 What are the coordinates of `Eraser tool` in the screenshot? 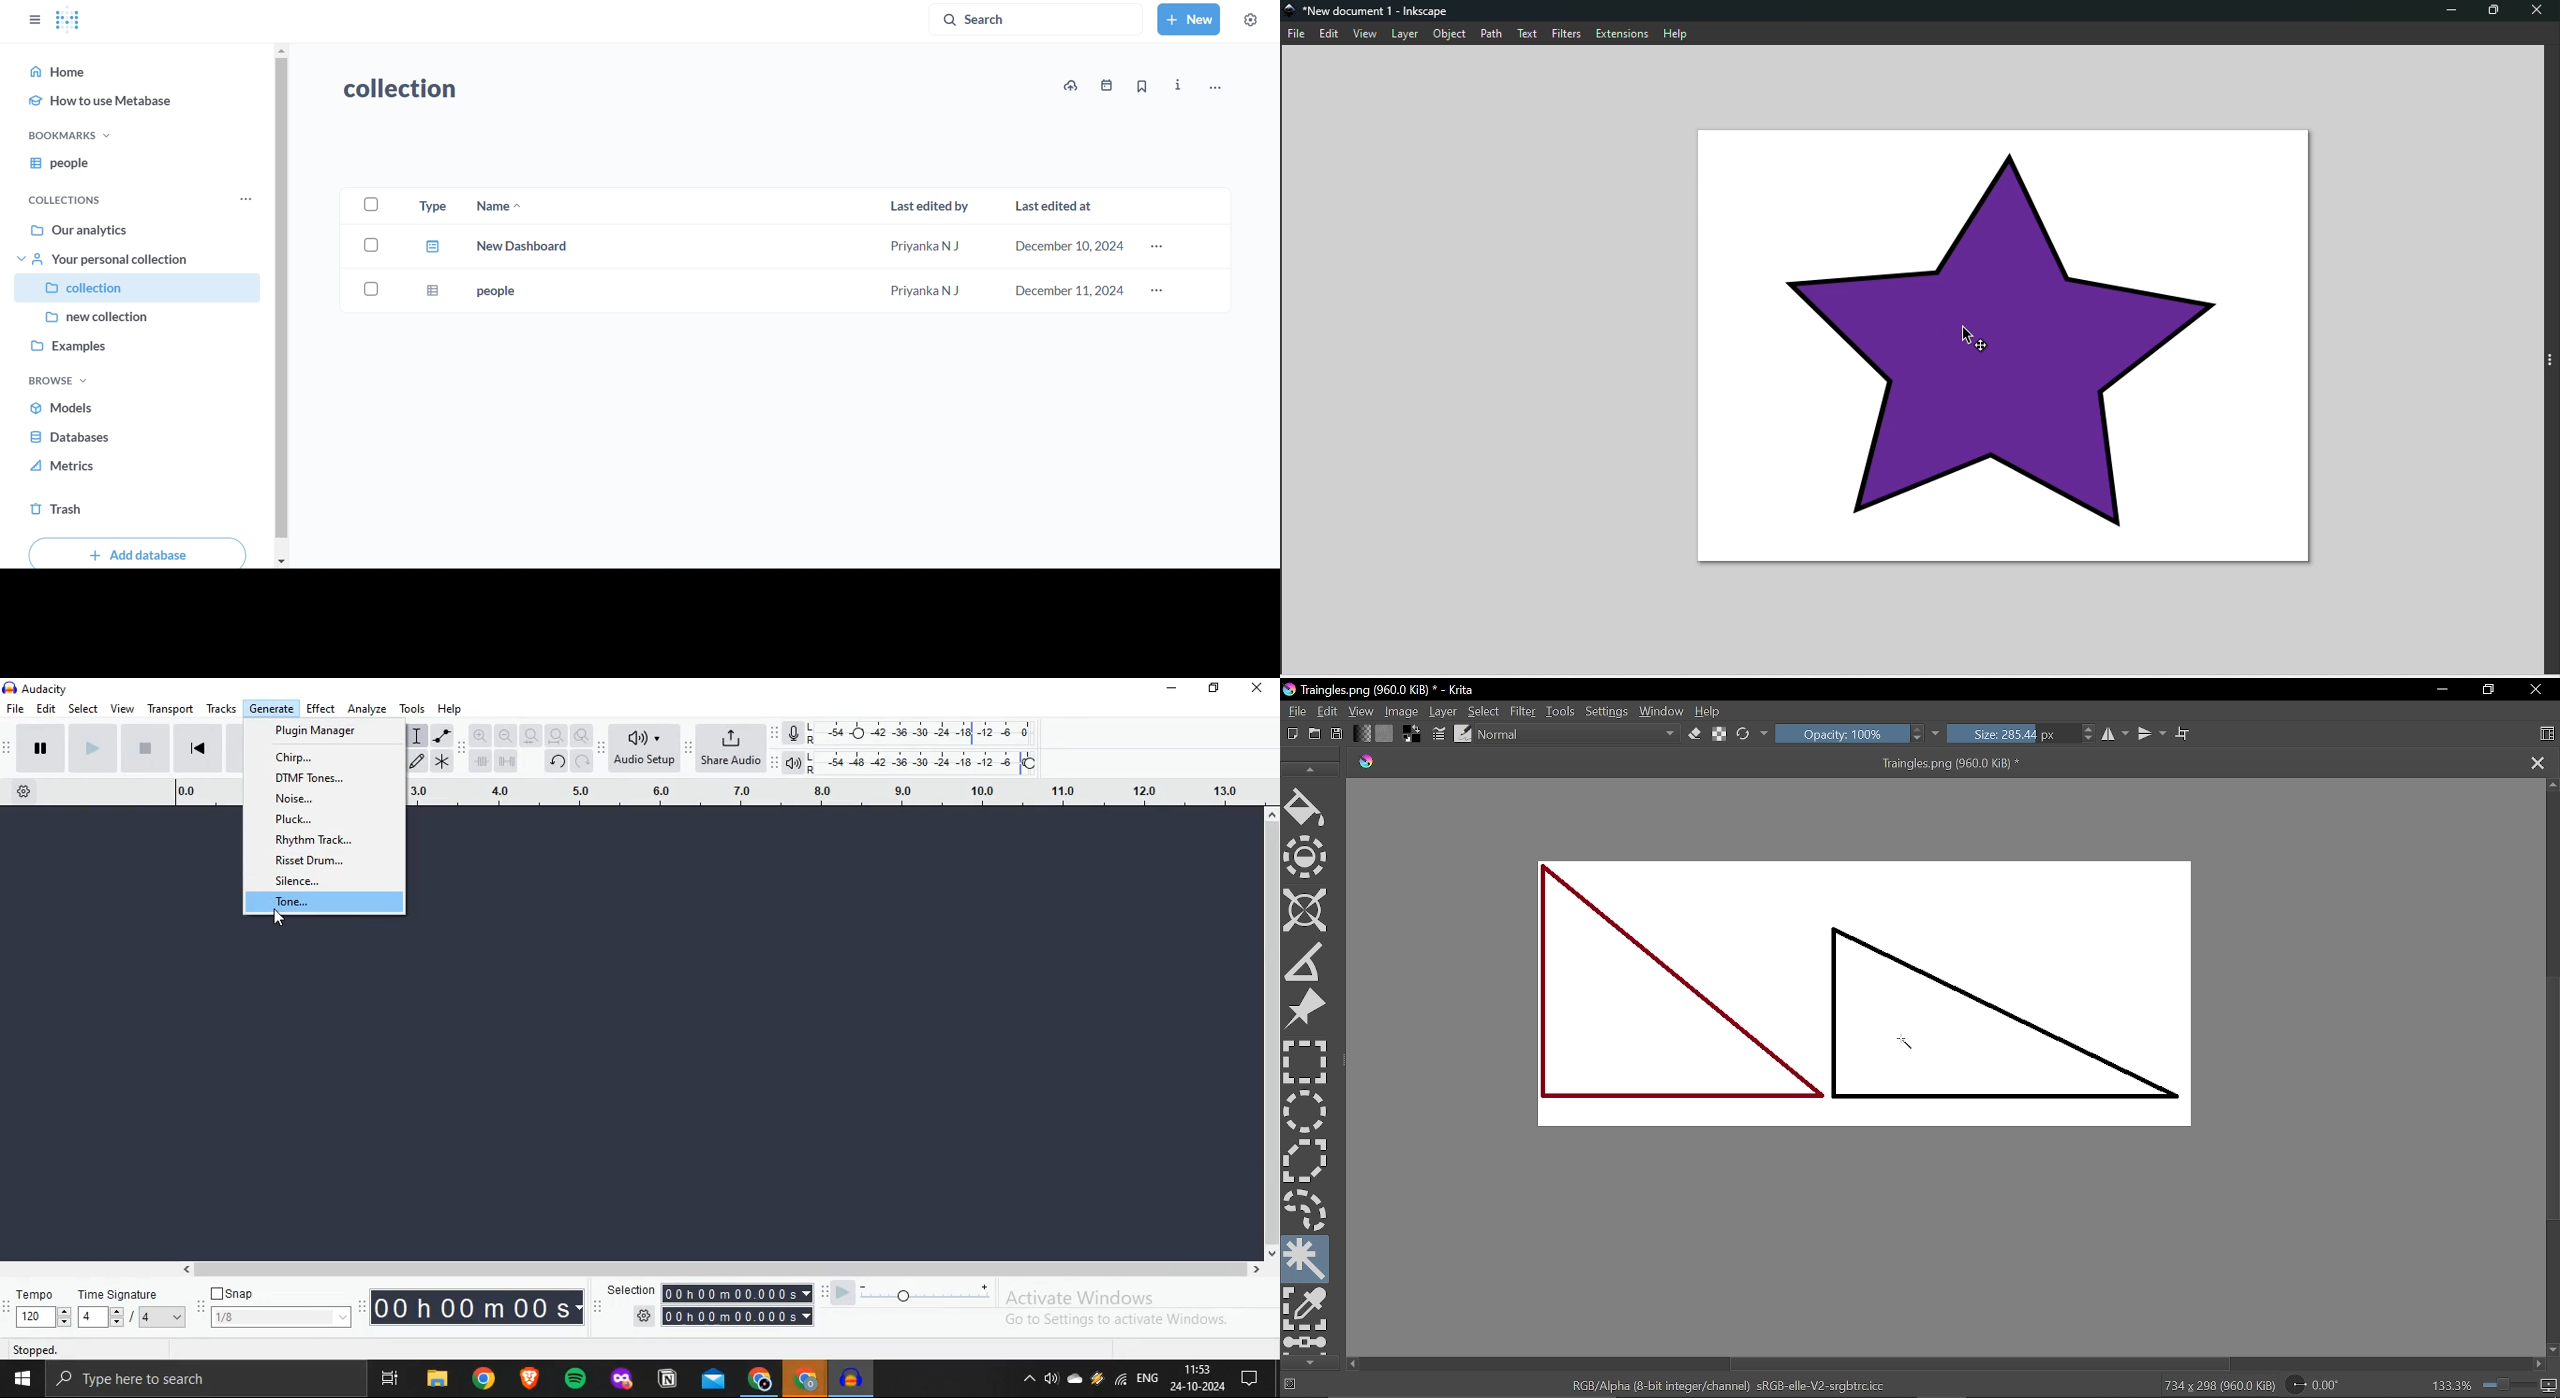 It's located at (1696, 733).